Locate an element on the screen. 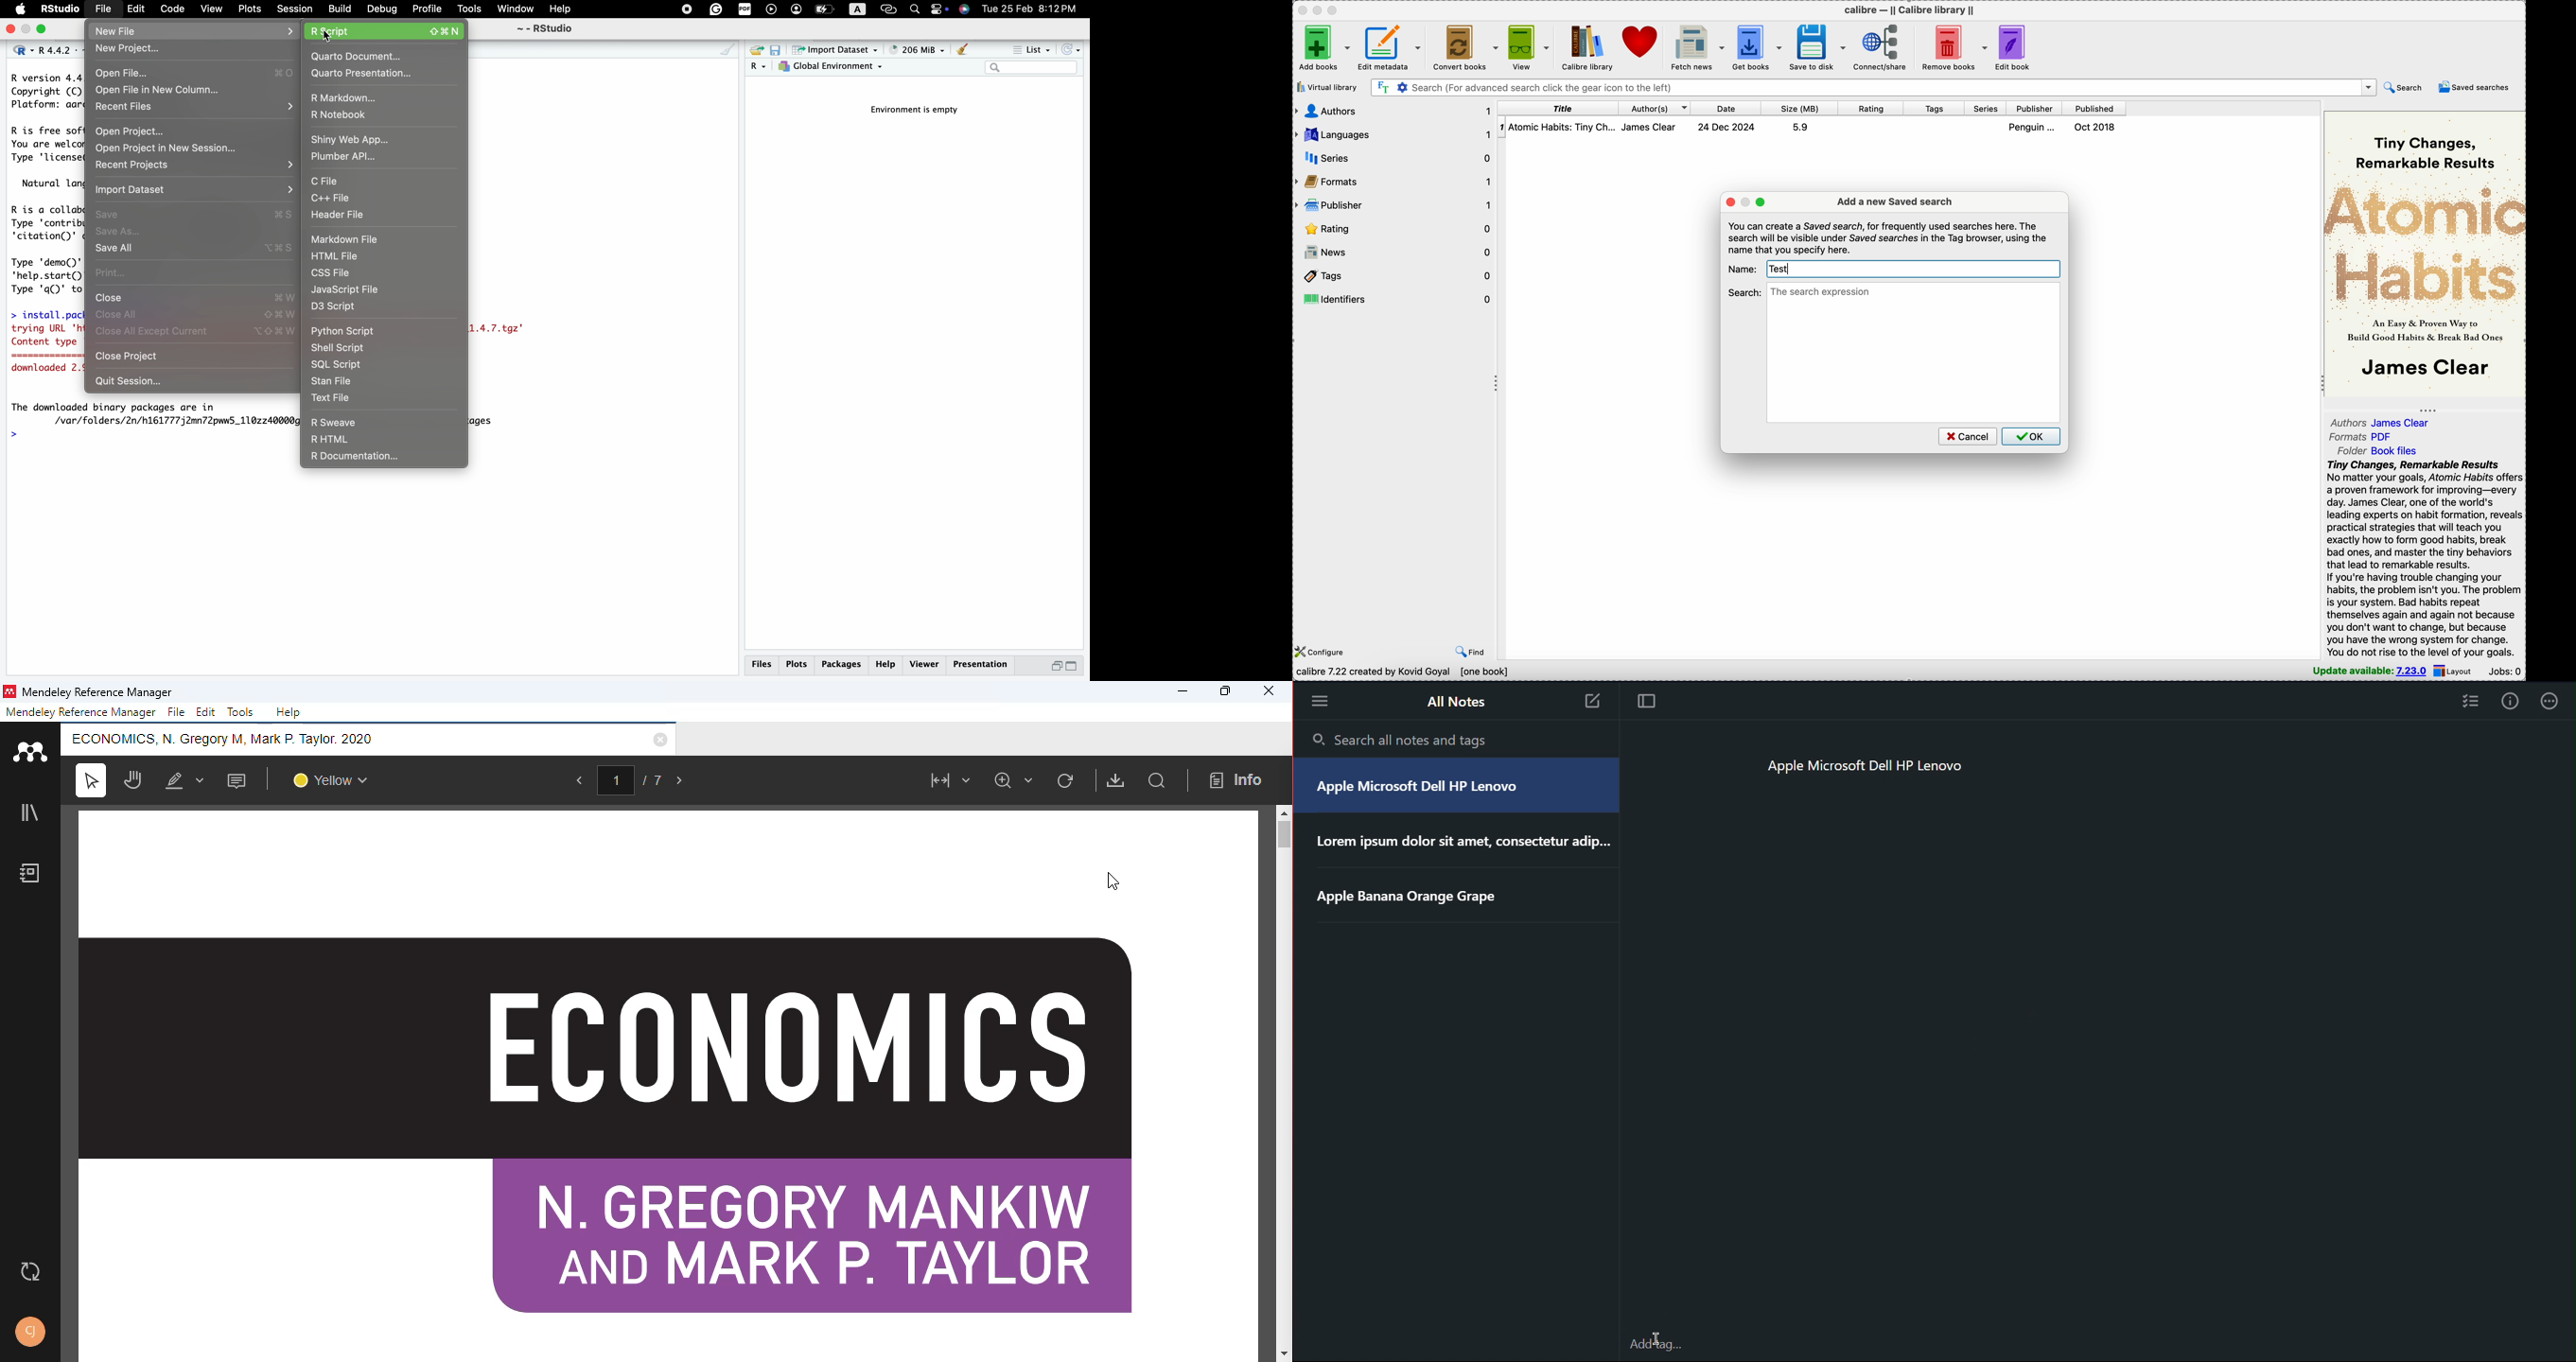  header file is located at coordinates (388, 216).